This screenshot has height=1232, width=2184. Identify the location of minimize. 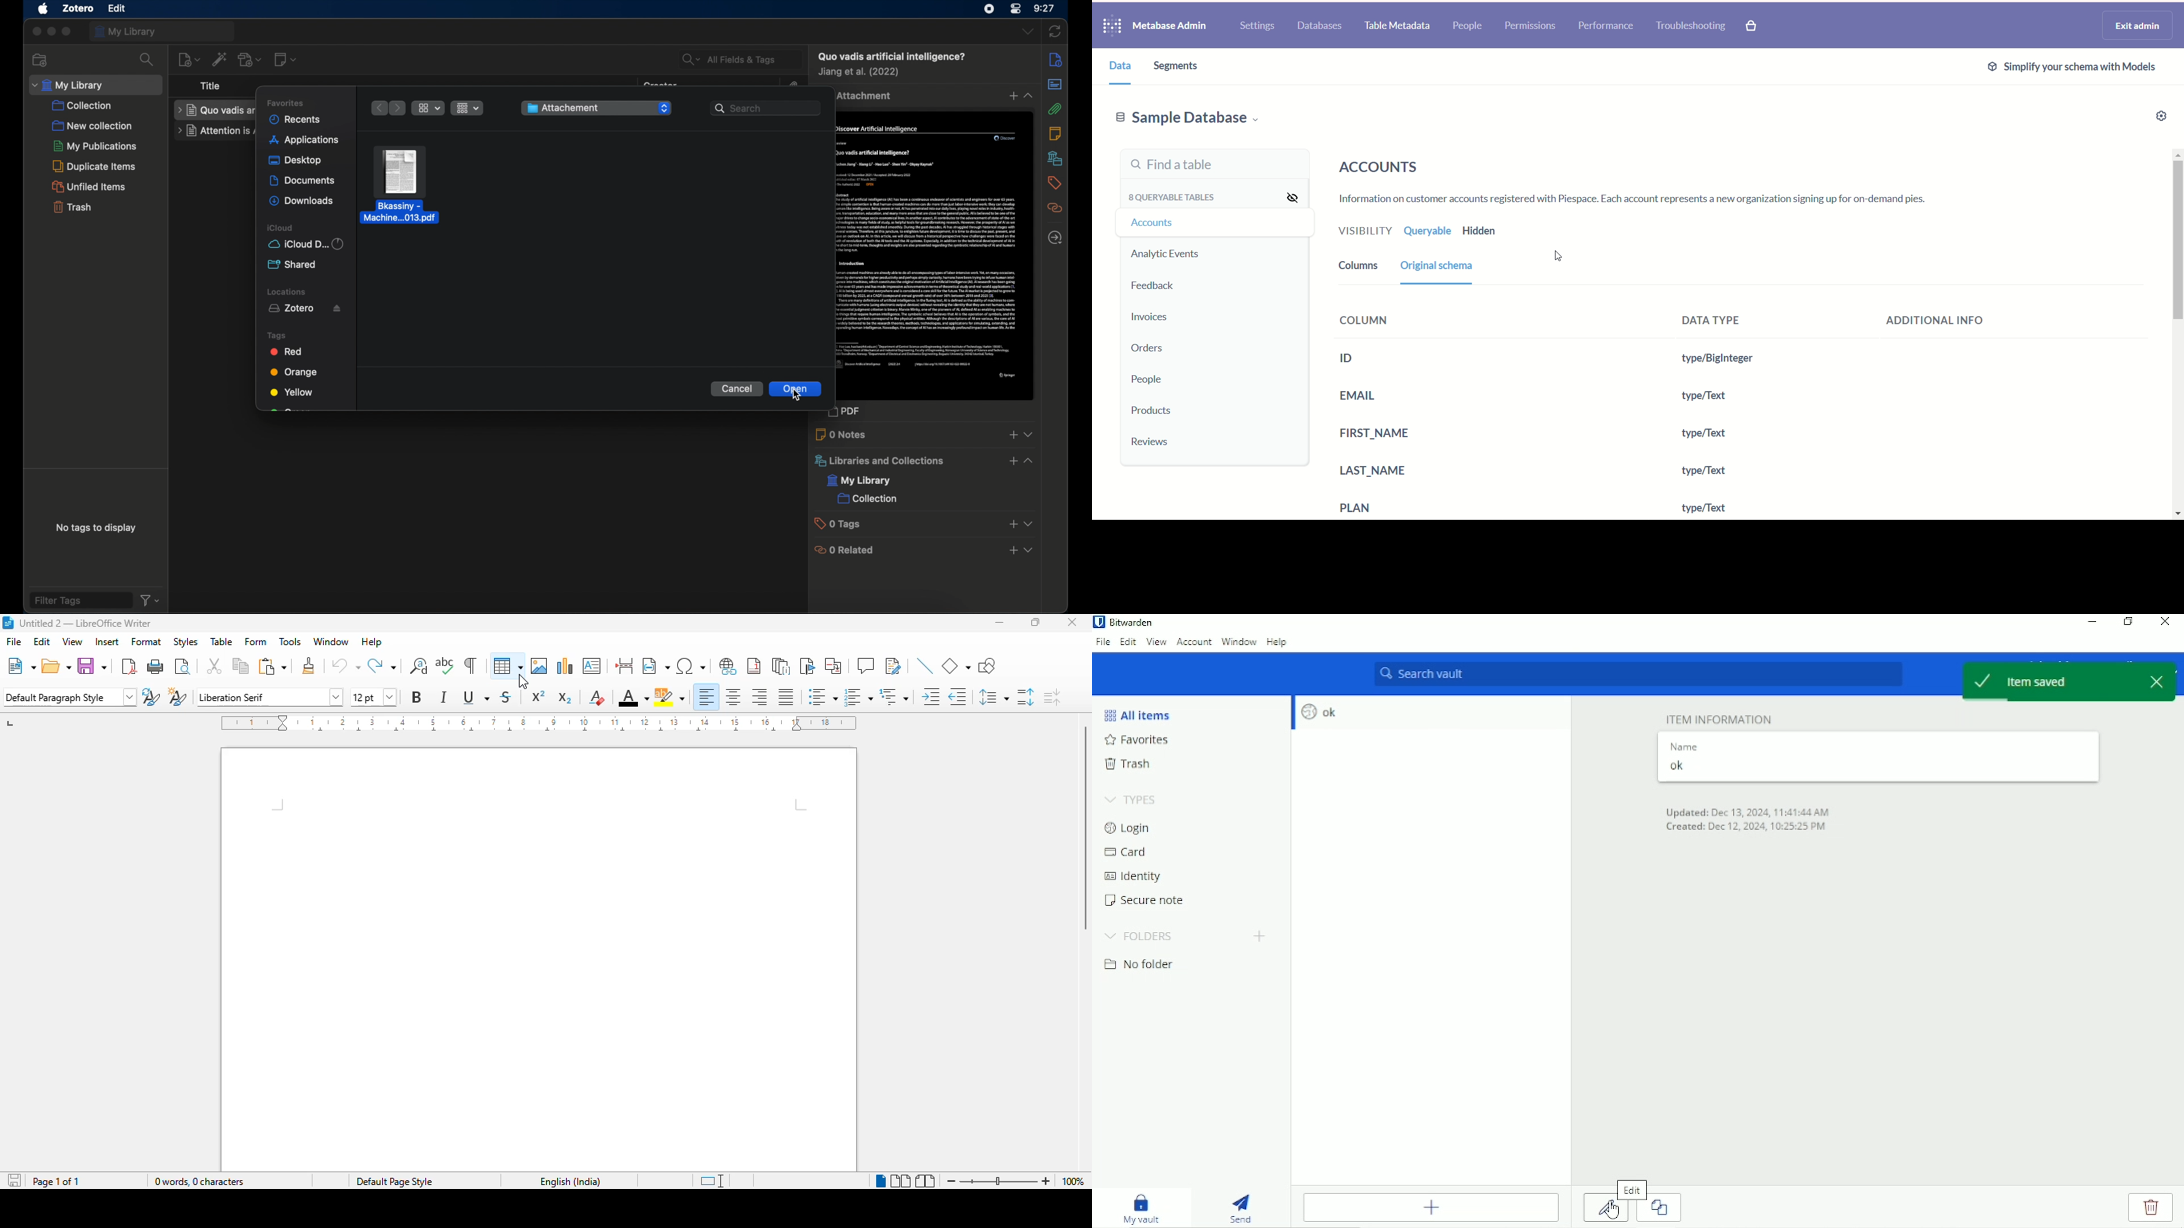
(52, 32).